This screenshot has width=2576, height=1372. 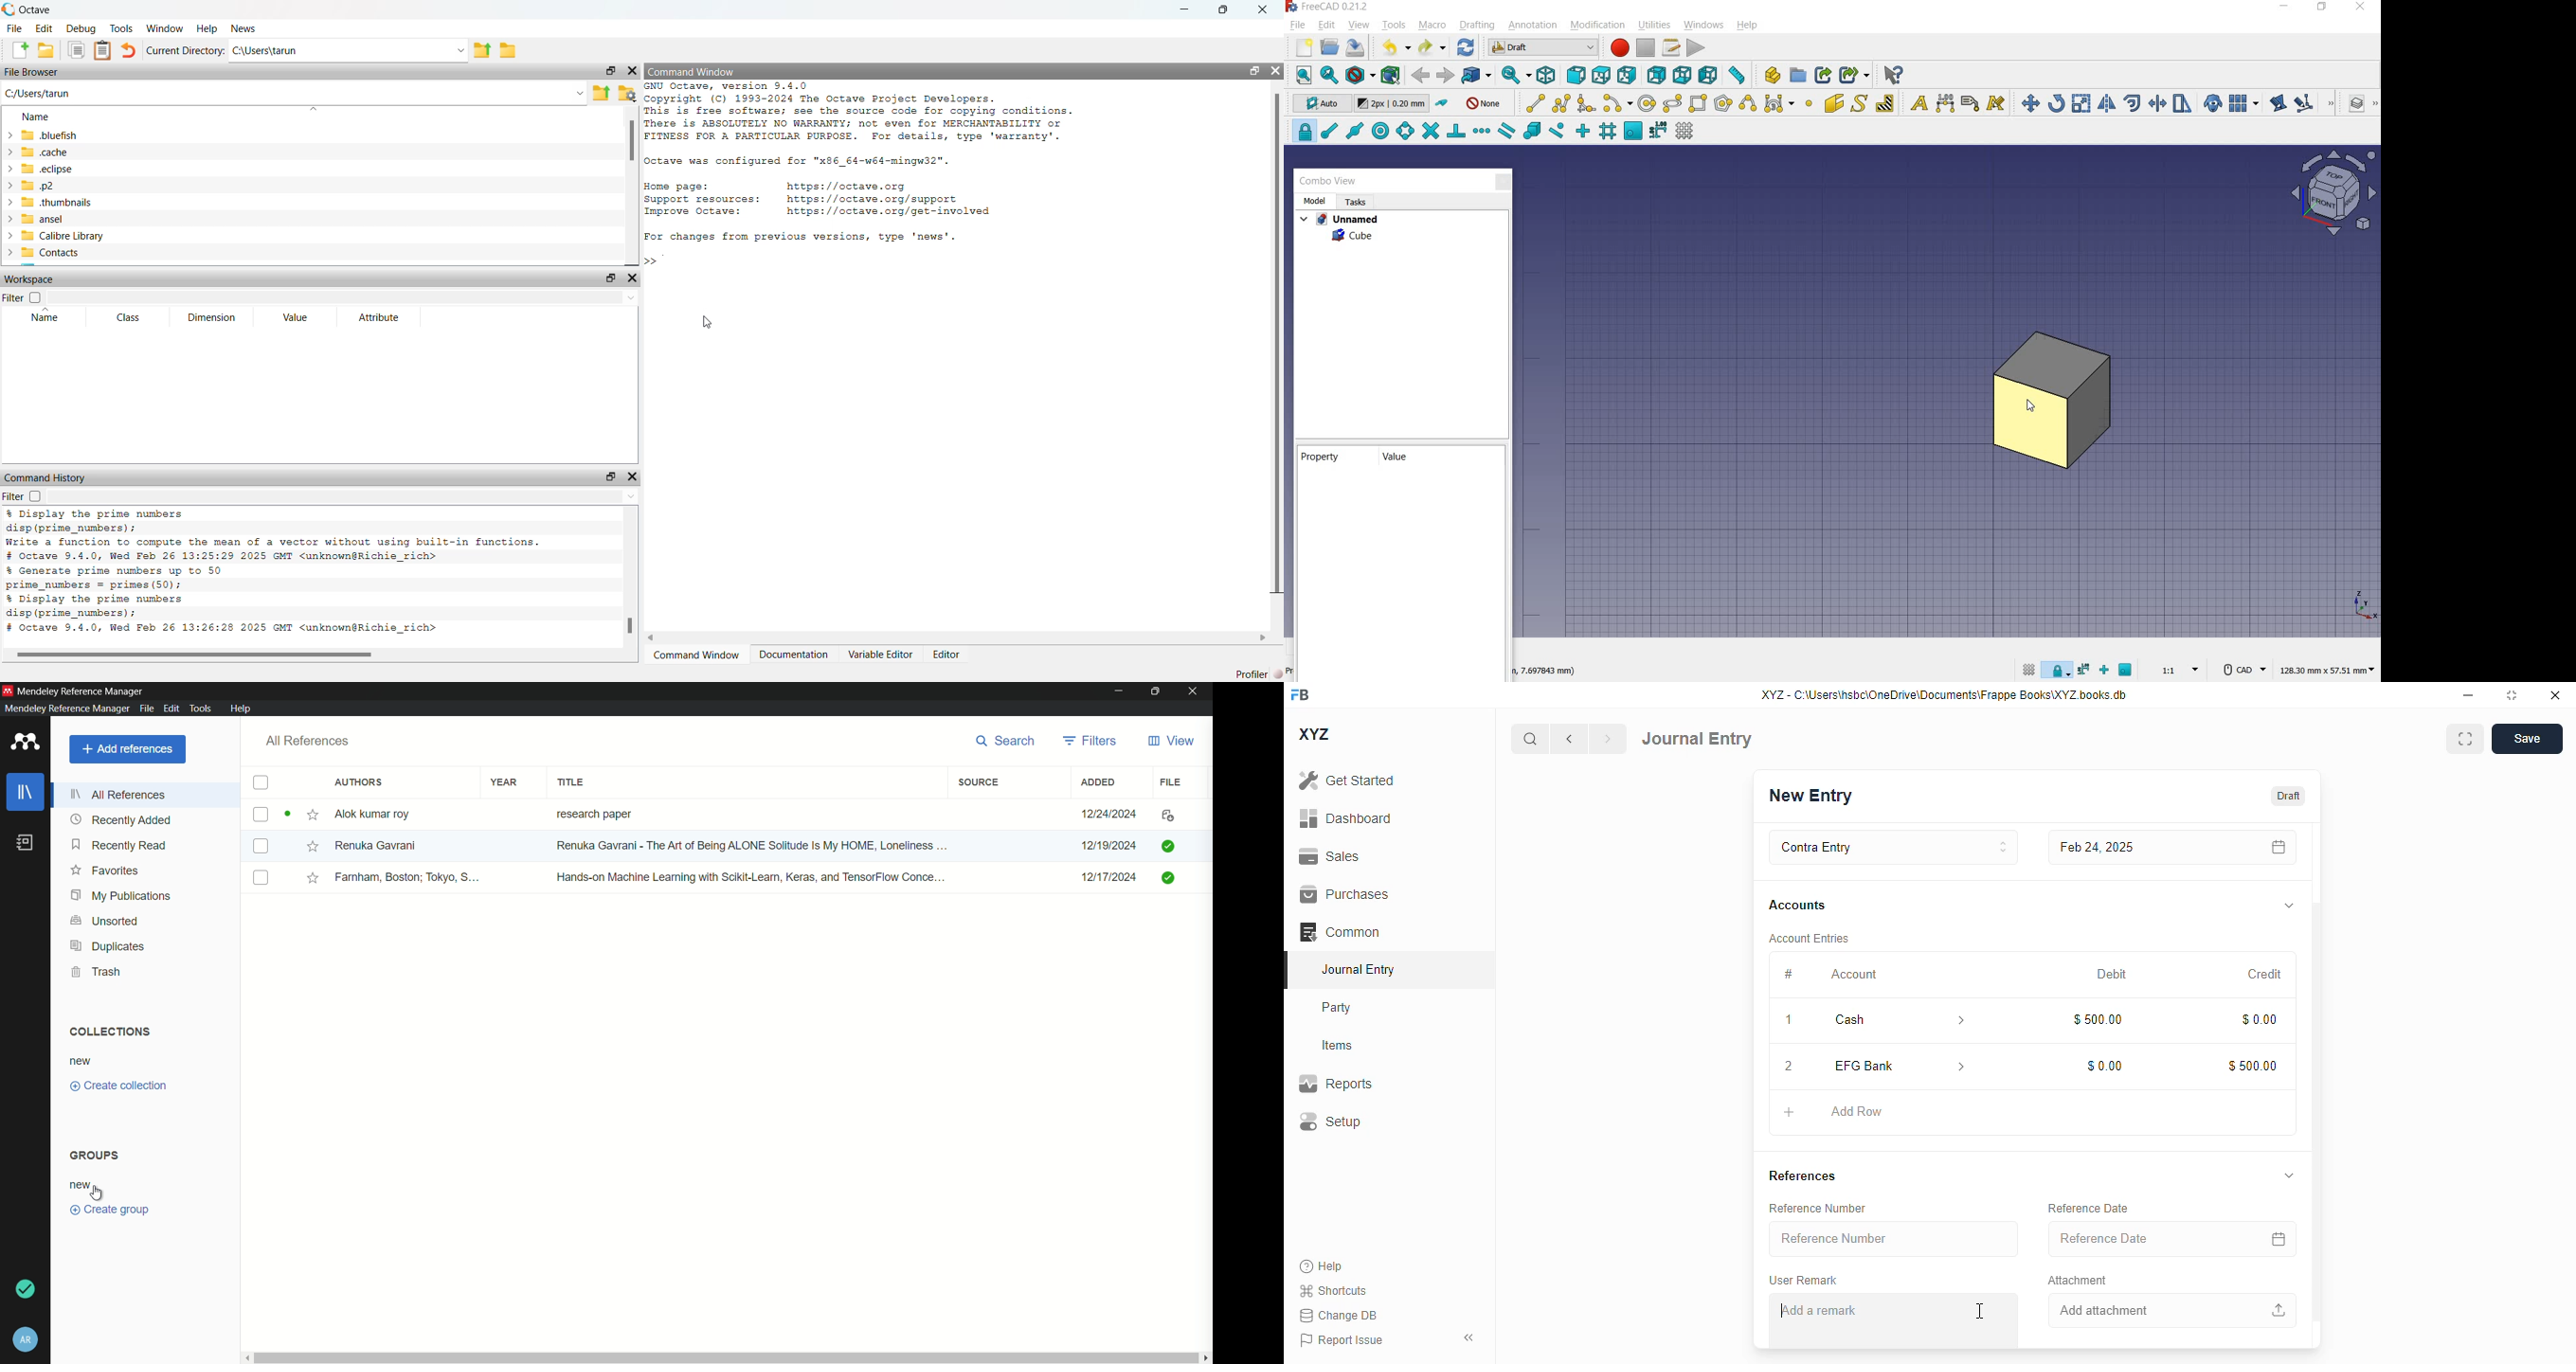 I want to click on app name, so click(x=64, y=709).